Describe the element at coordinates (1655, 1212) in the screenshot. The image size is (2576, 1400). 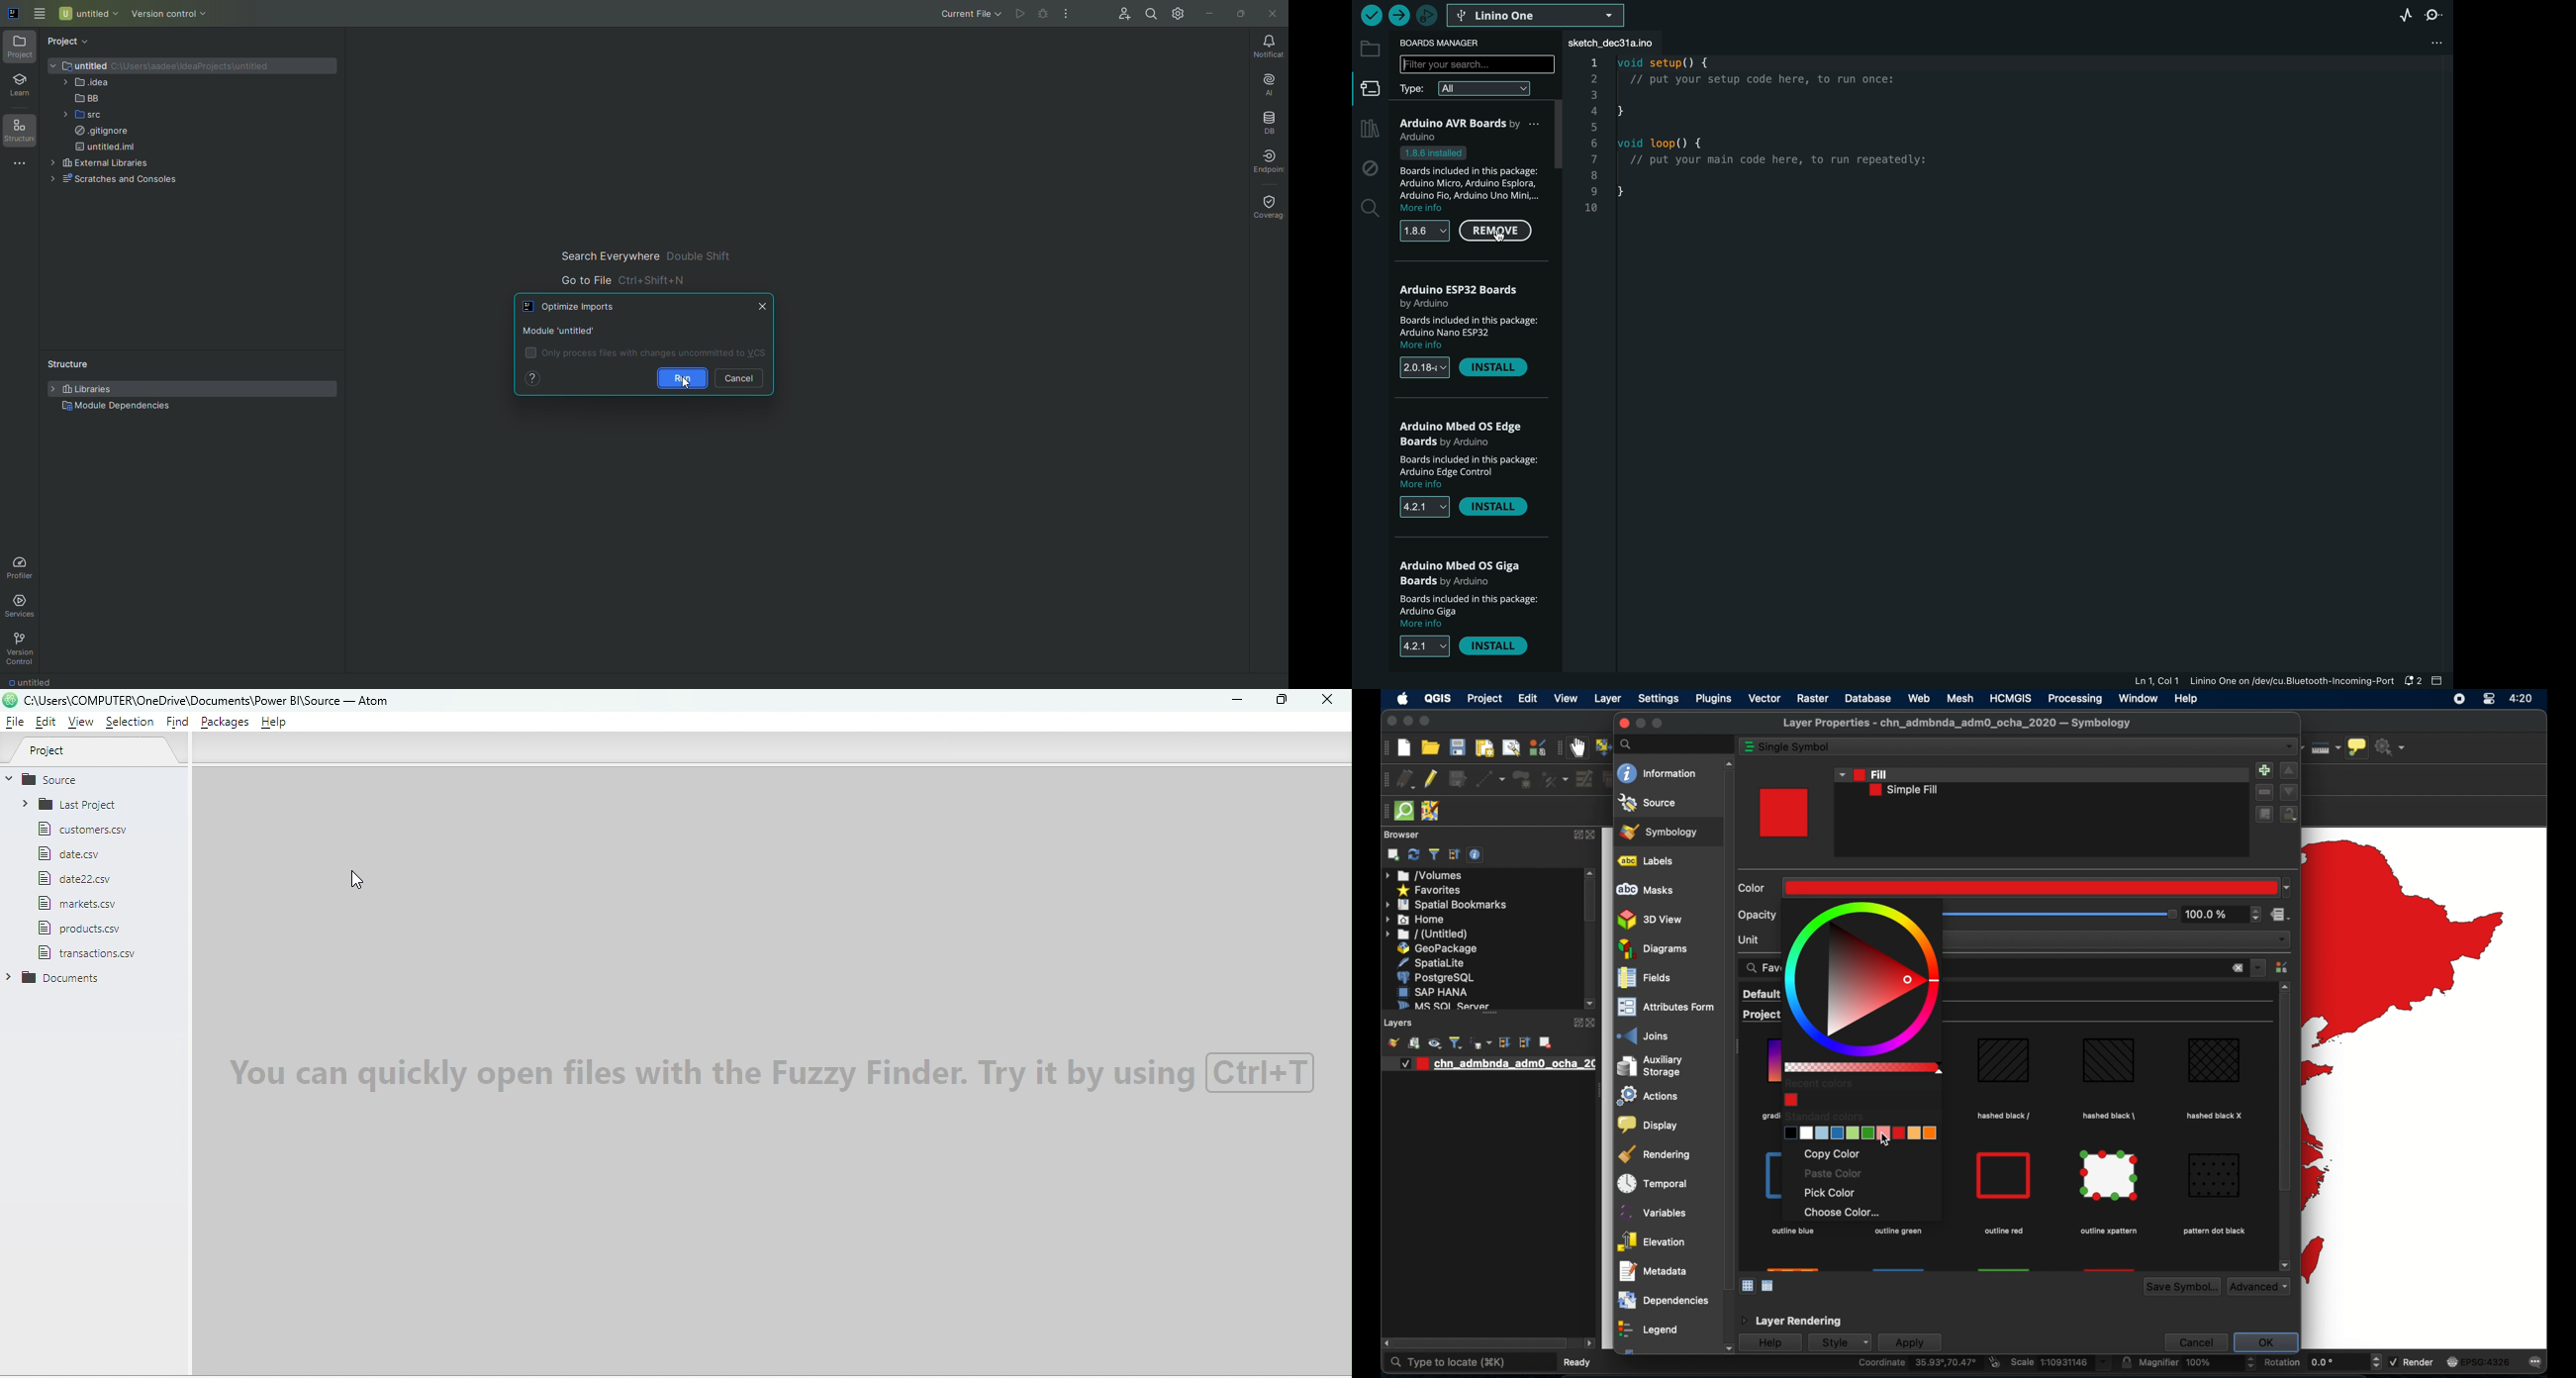
I see `variables` at that location.